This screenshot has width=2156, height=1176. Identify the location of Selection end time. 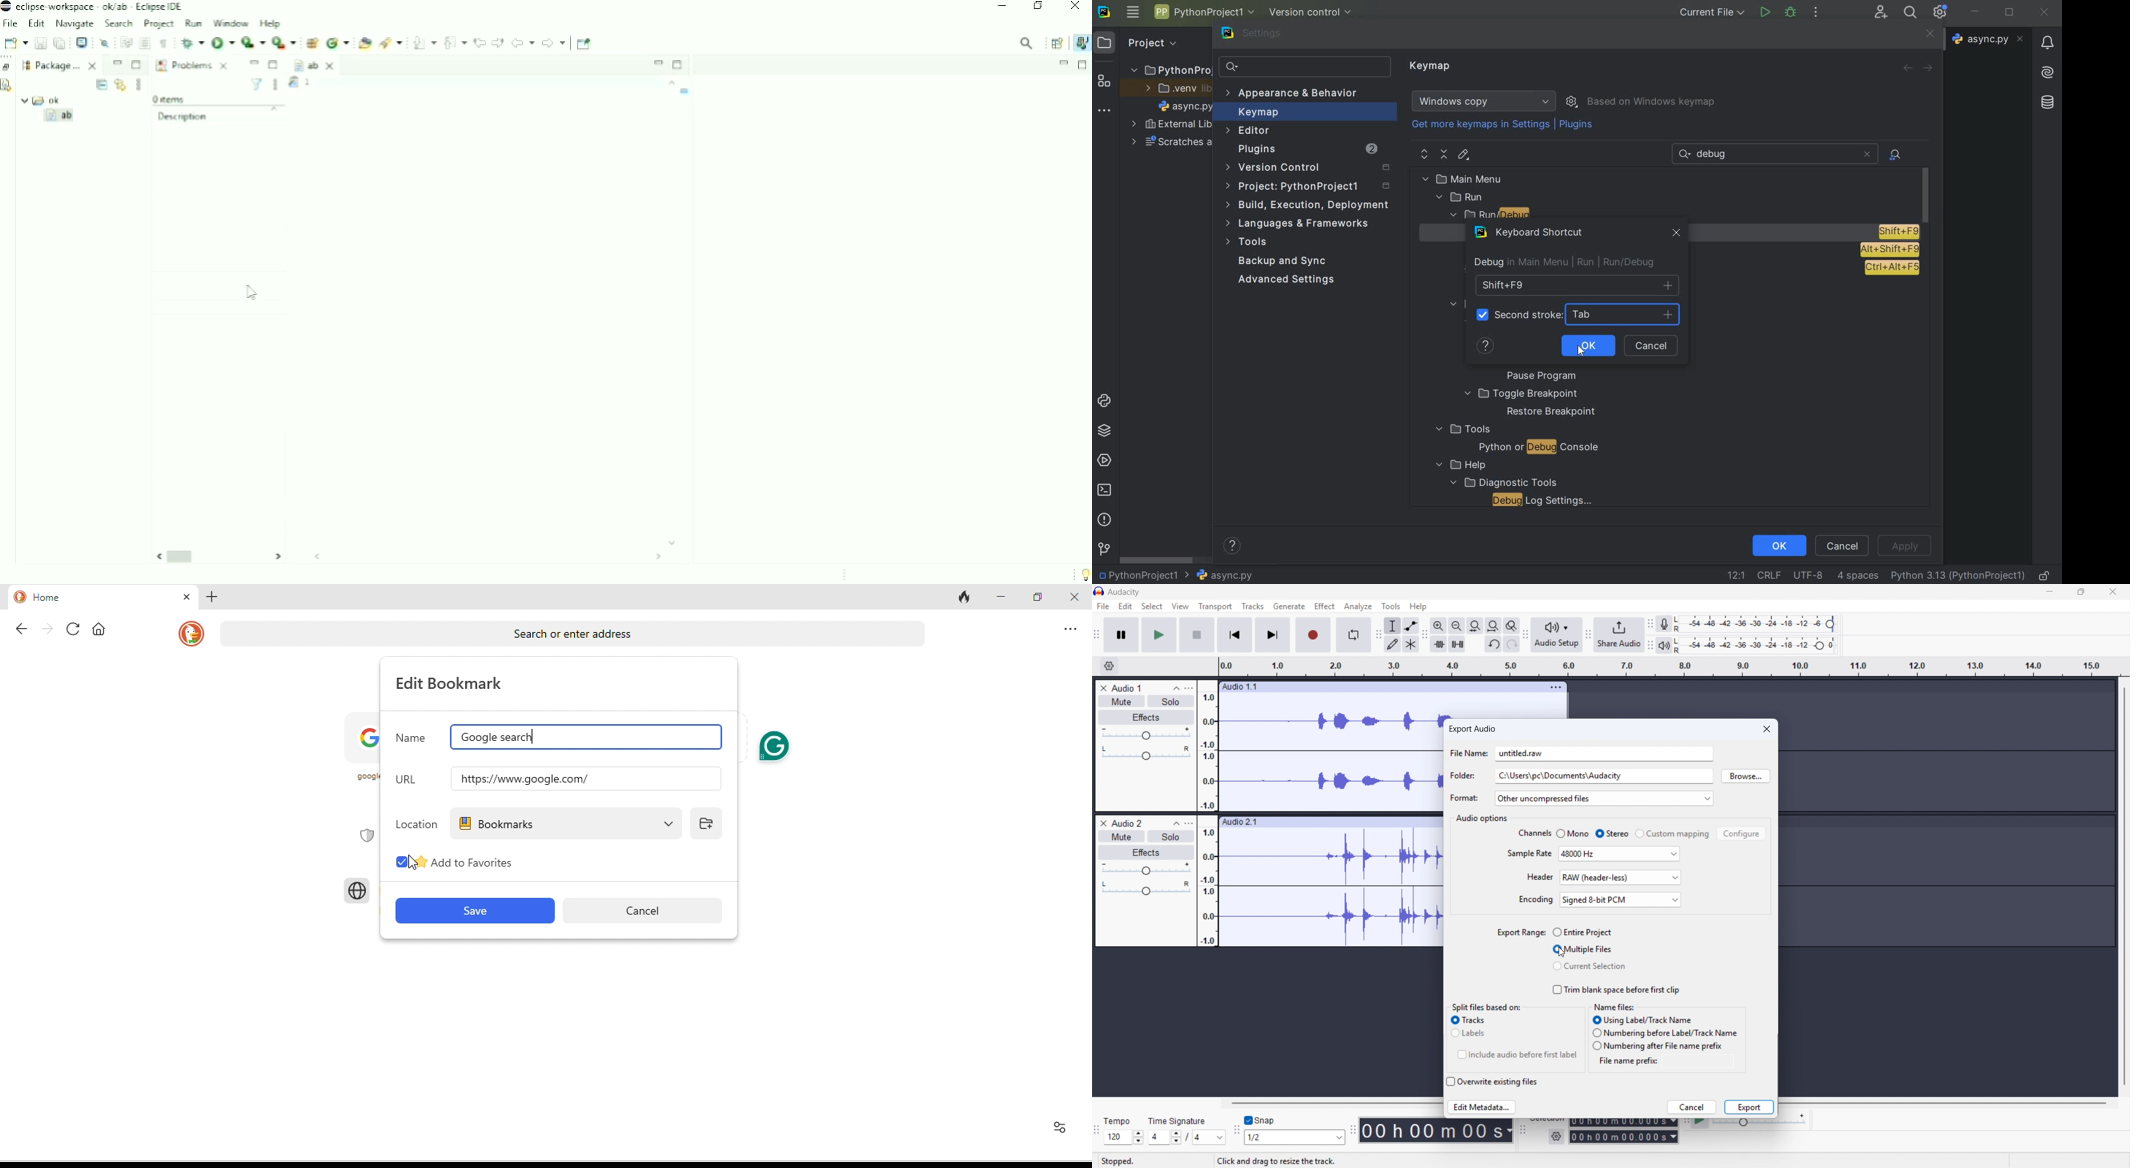
(1624, 1137).